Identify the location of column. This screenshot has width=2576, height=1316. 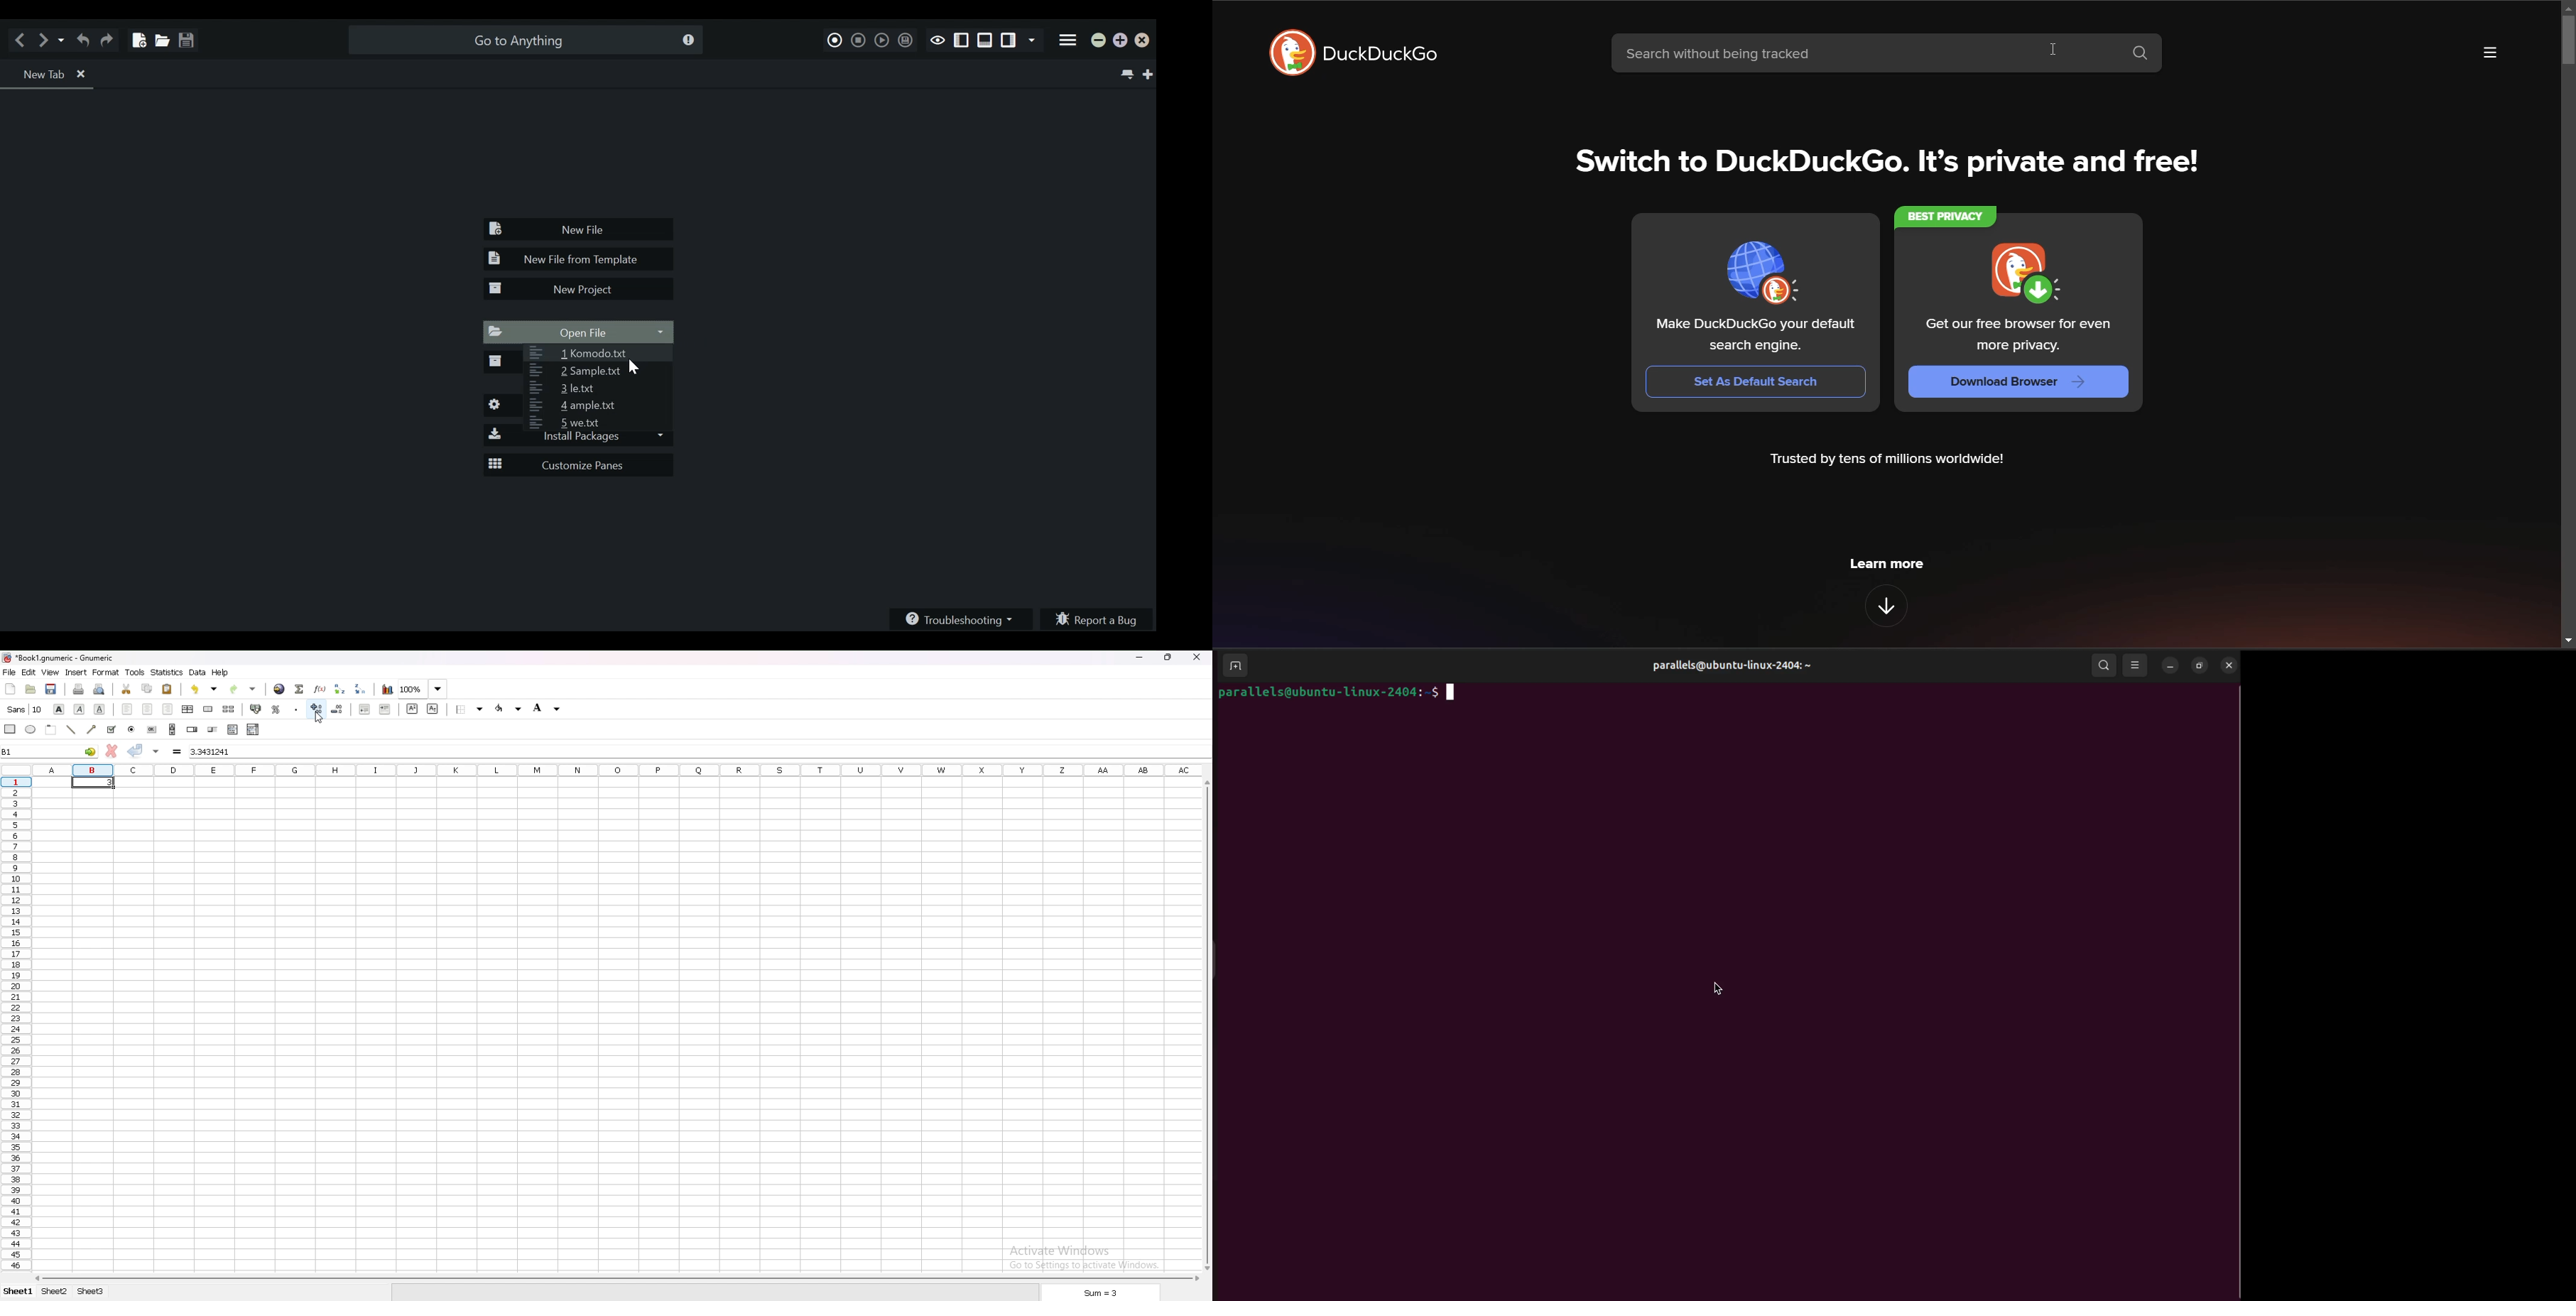
(619, 770).